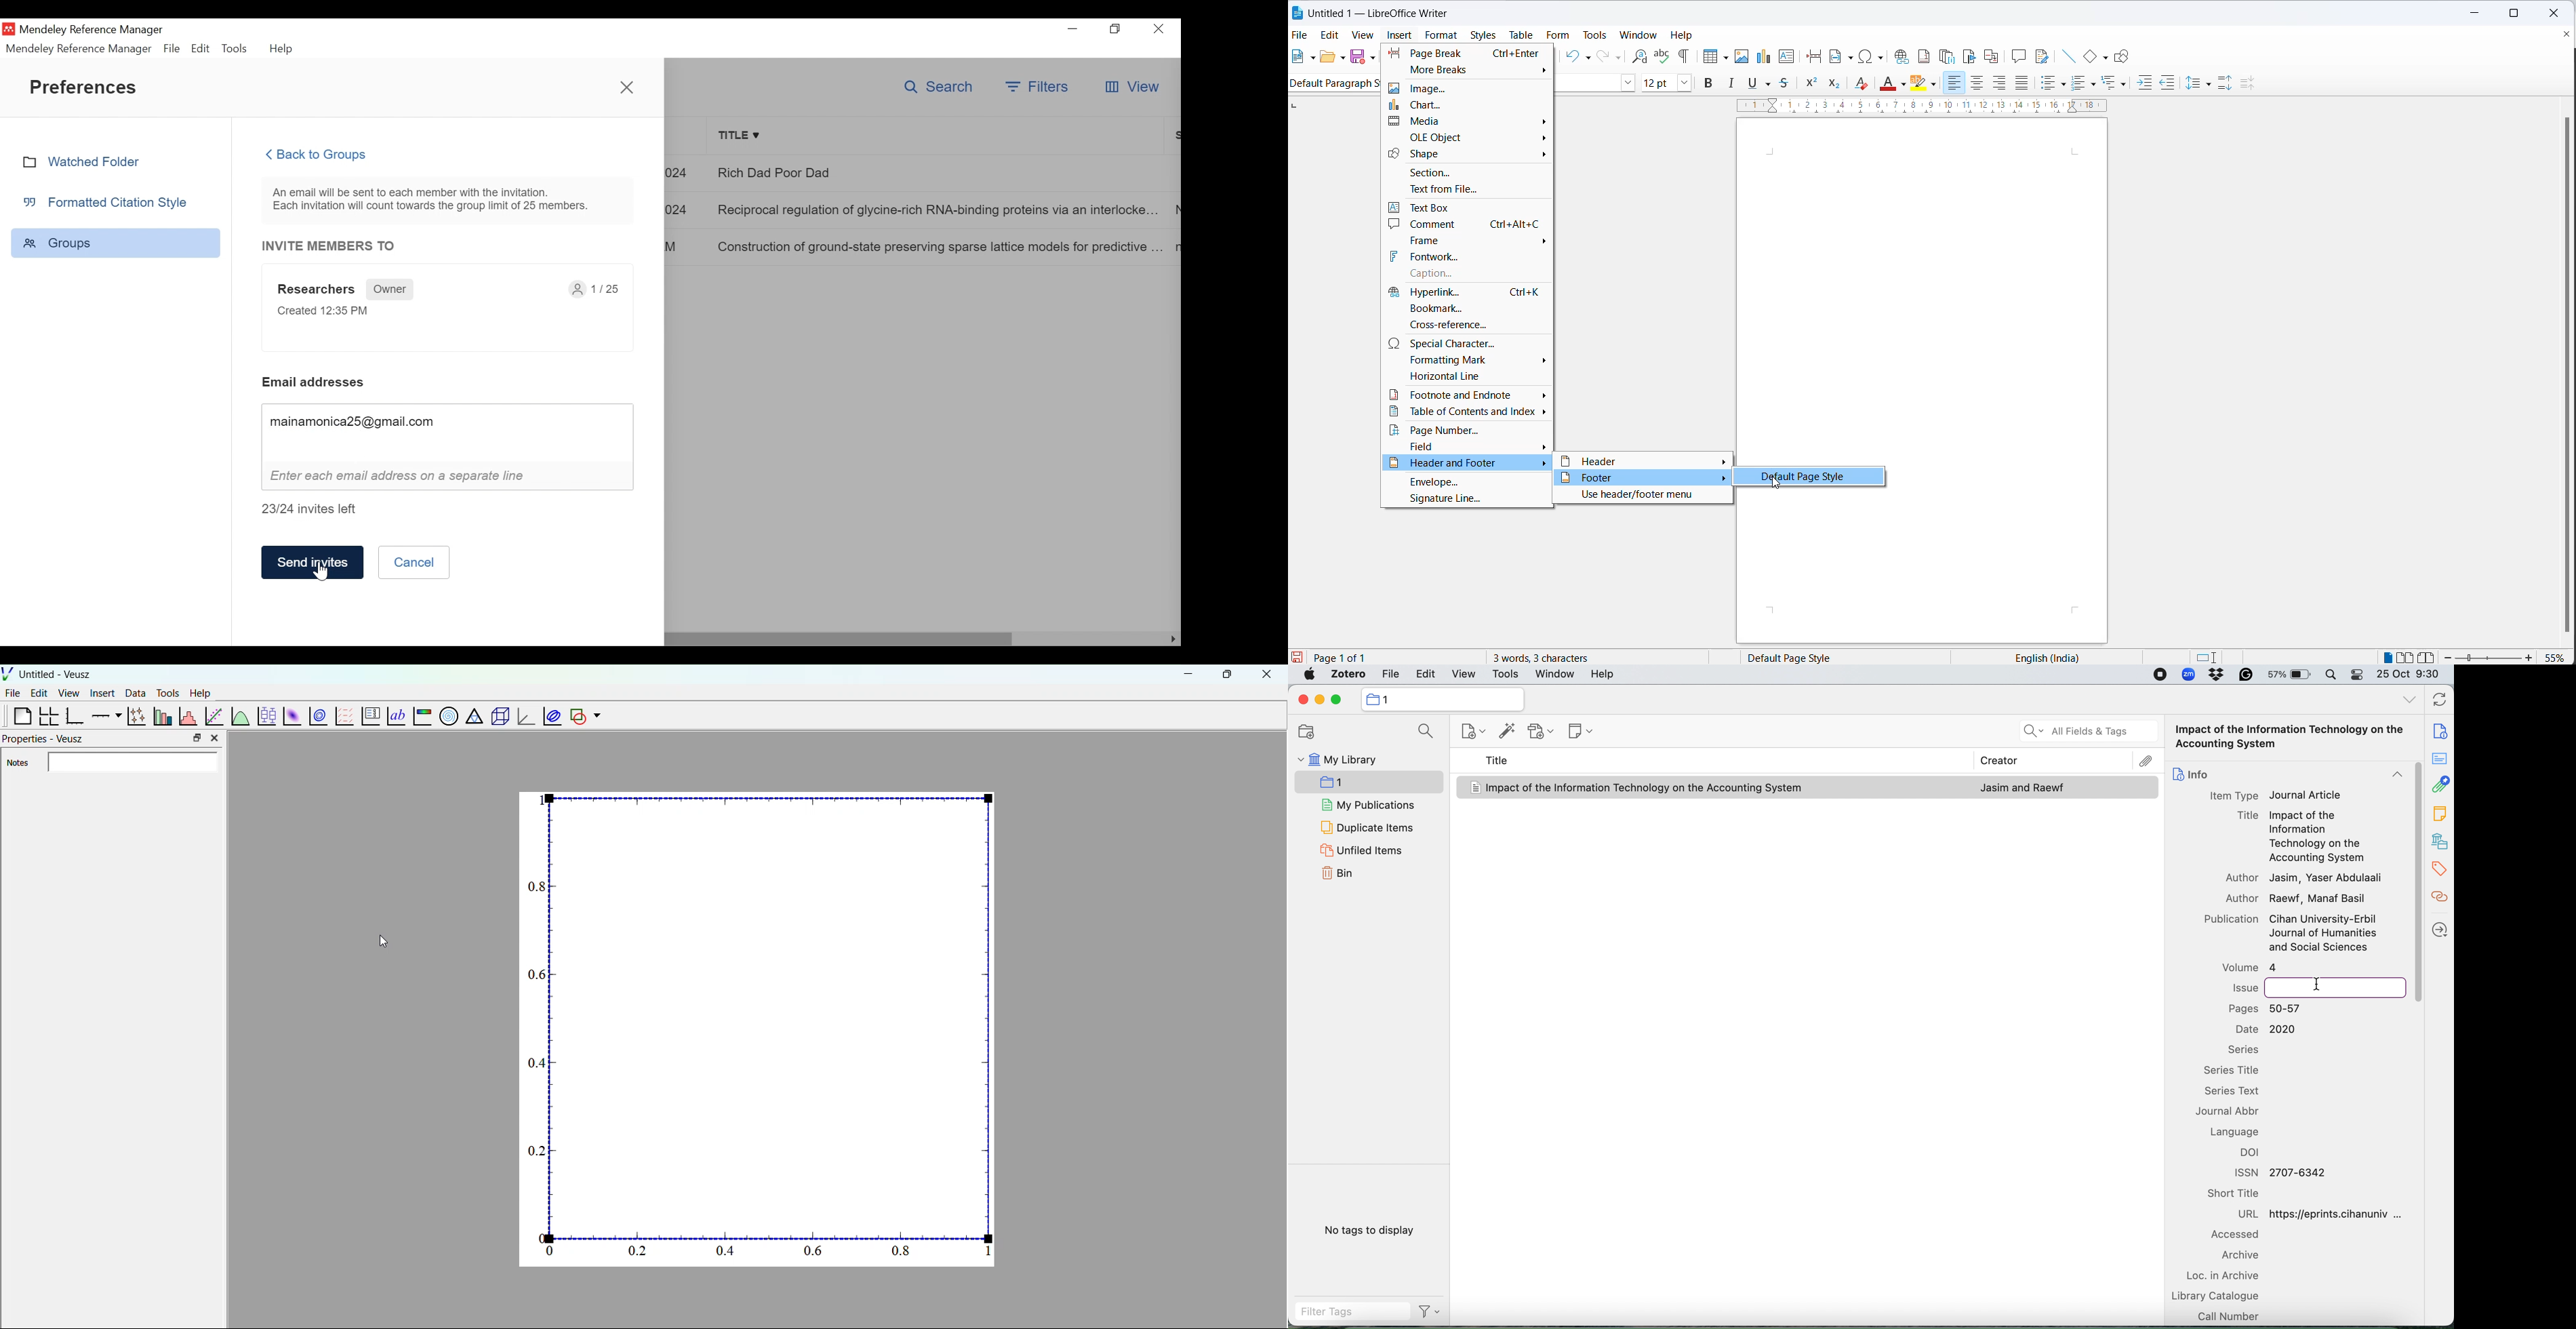  I want to click on more breaks, so click(1467, 69).